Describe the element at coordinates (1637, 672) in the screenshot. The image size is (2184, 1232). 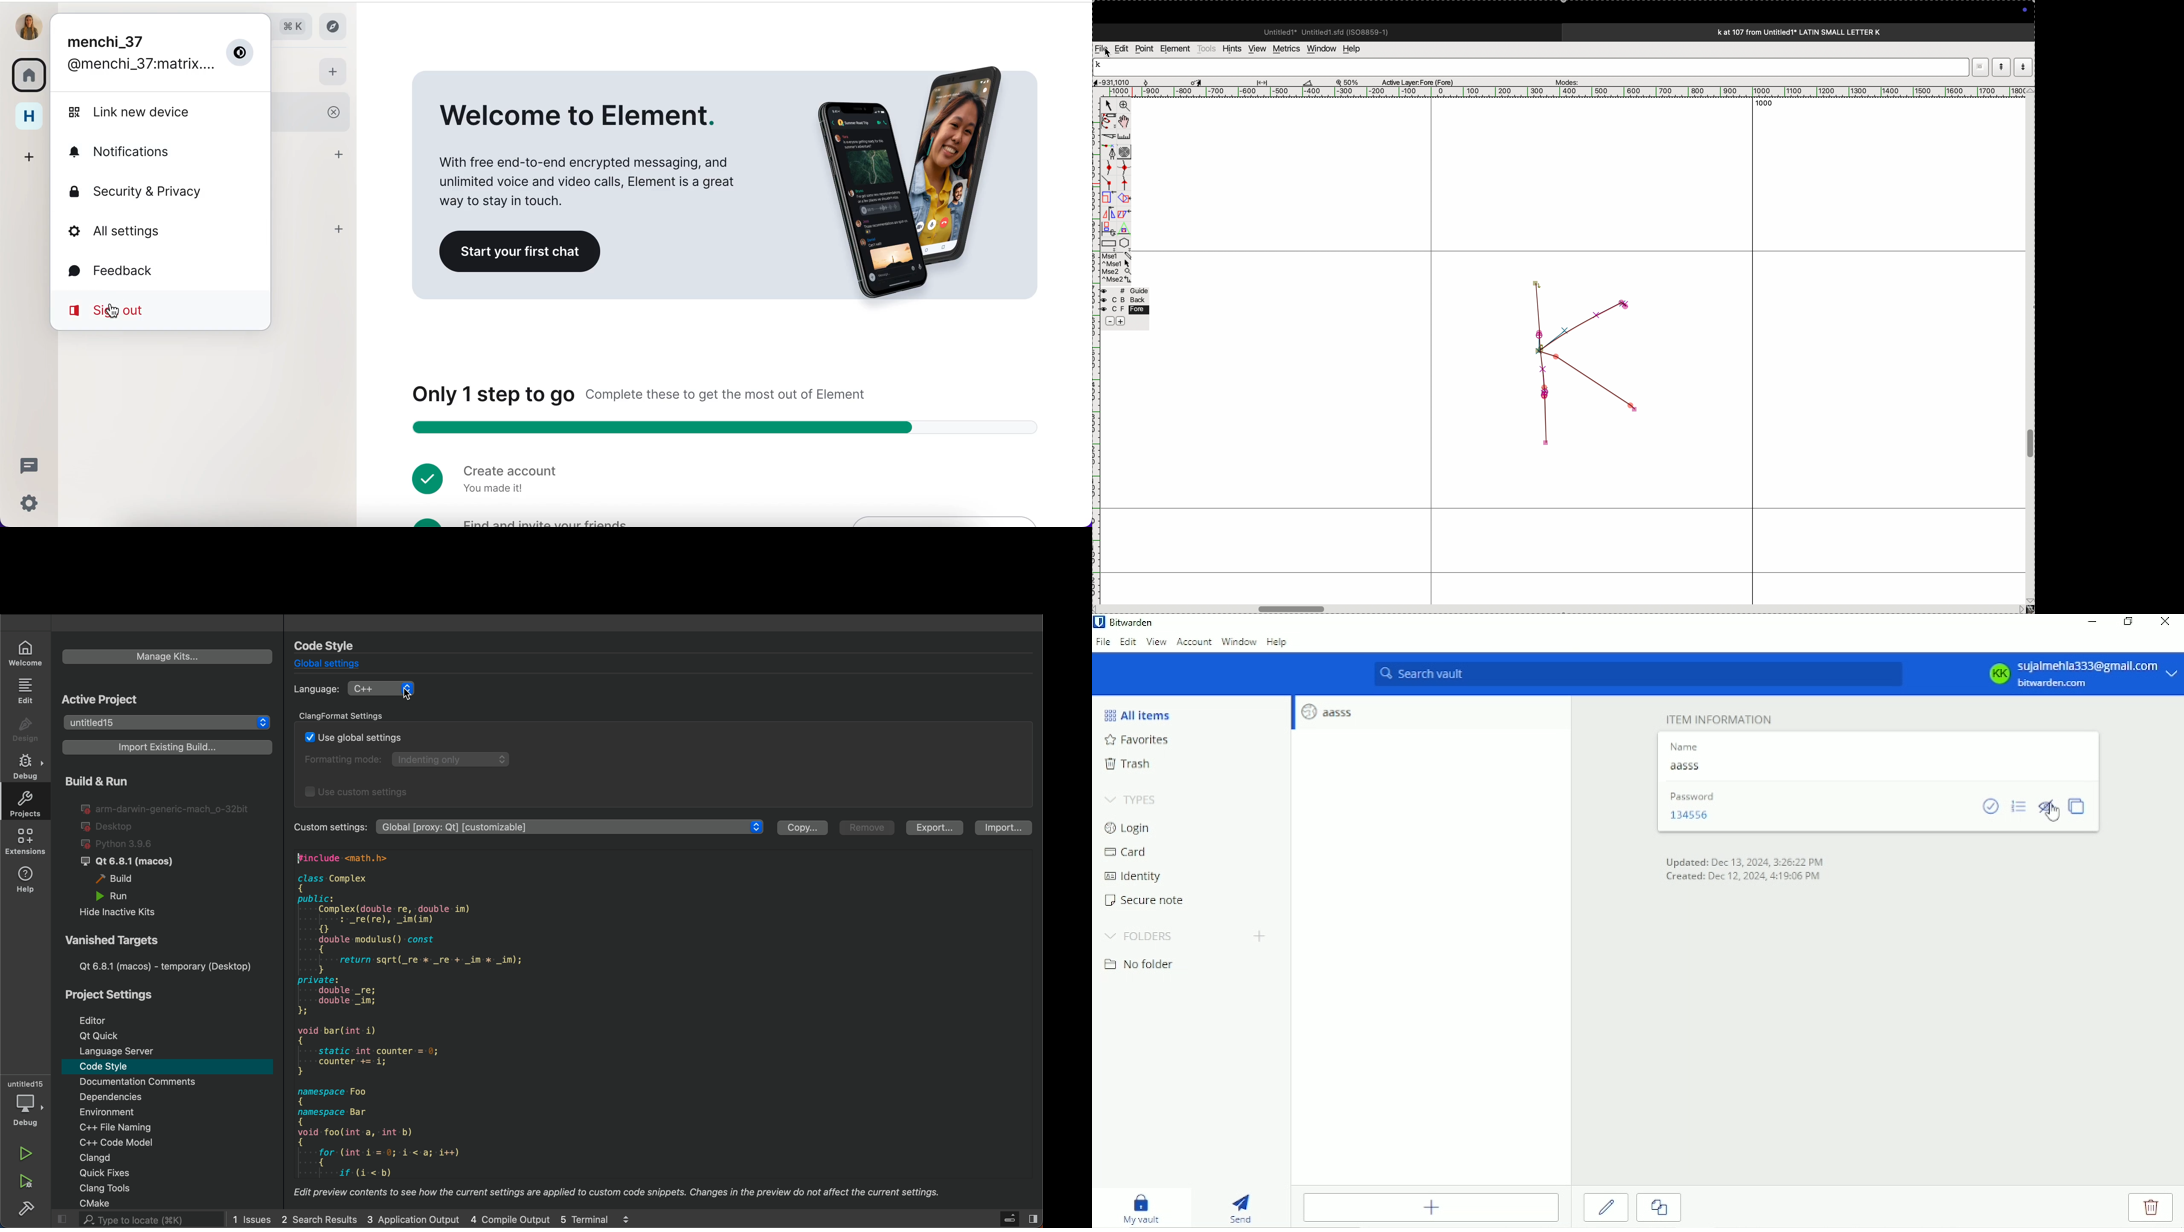
I see `Search vault` at that location.